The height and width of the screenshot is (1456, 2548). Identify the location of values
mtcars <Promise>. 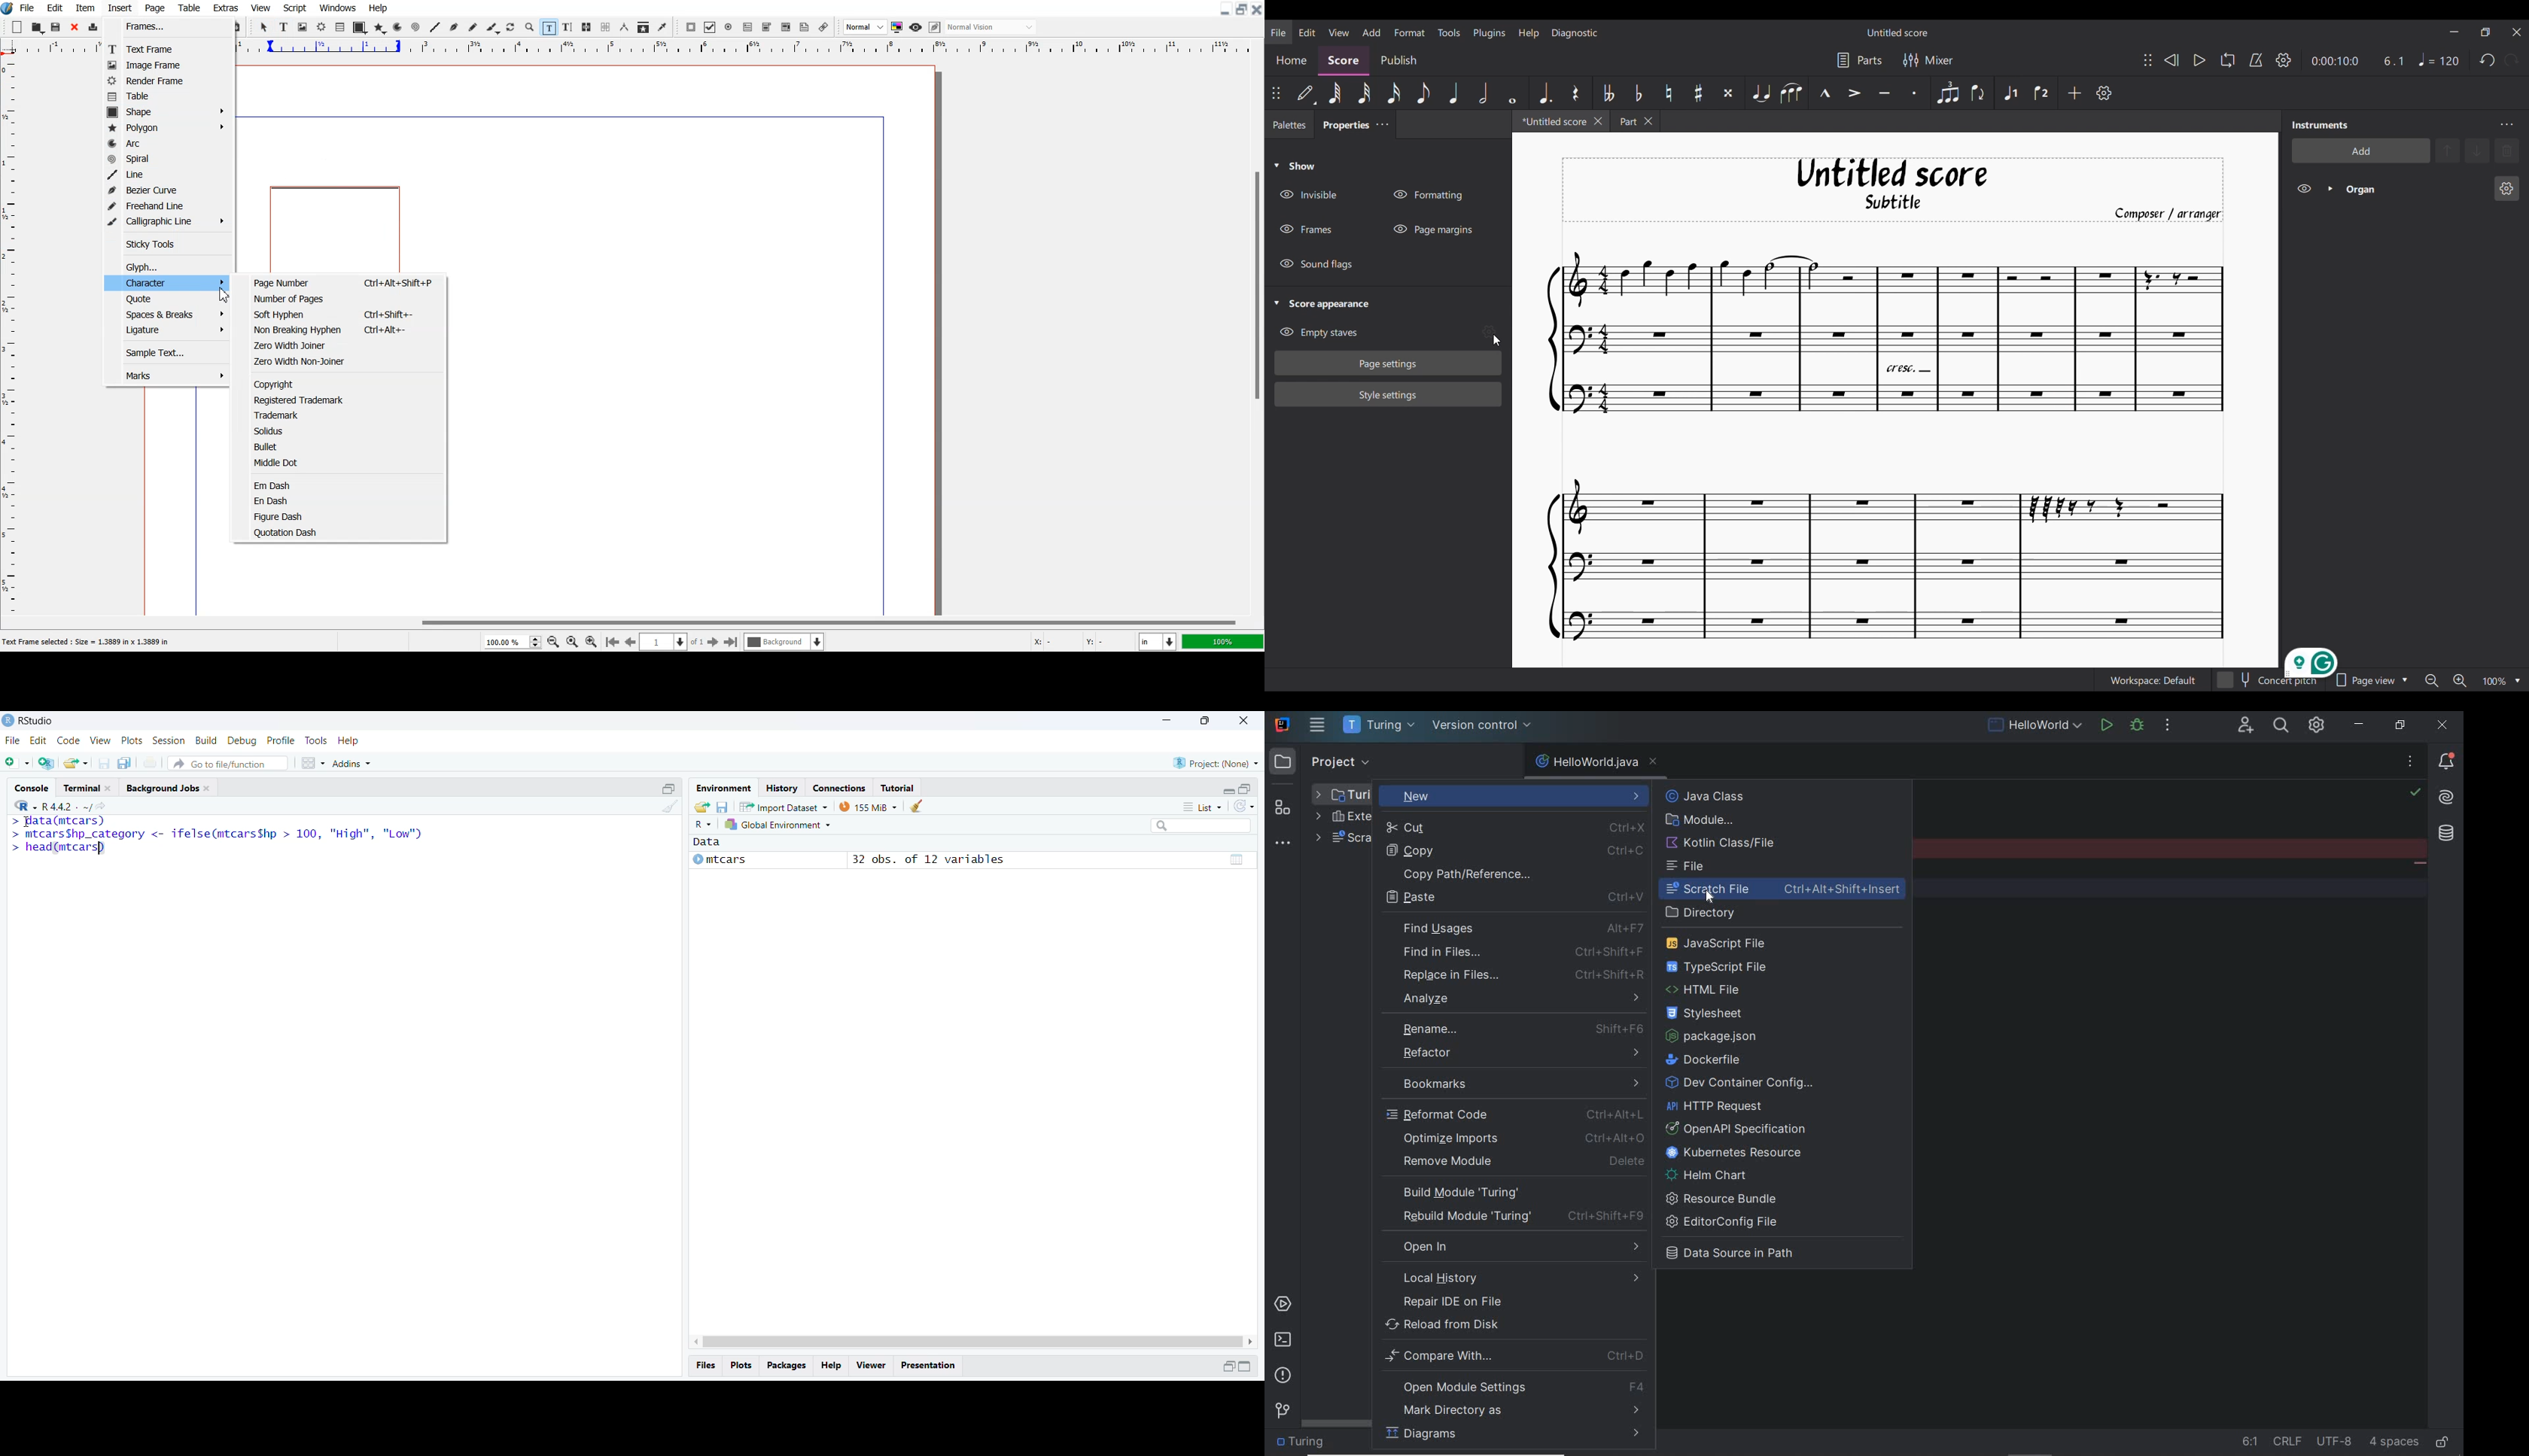
(972, 856).